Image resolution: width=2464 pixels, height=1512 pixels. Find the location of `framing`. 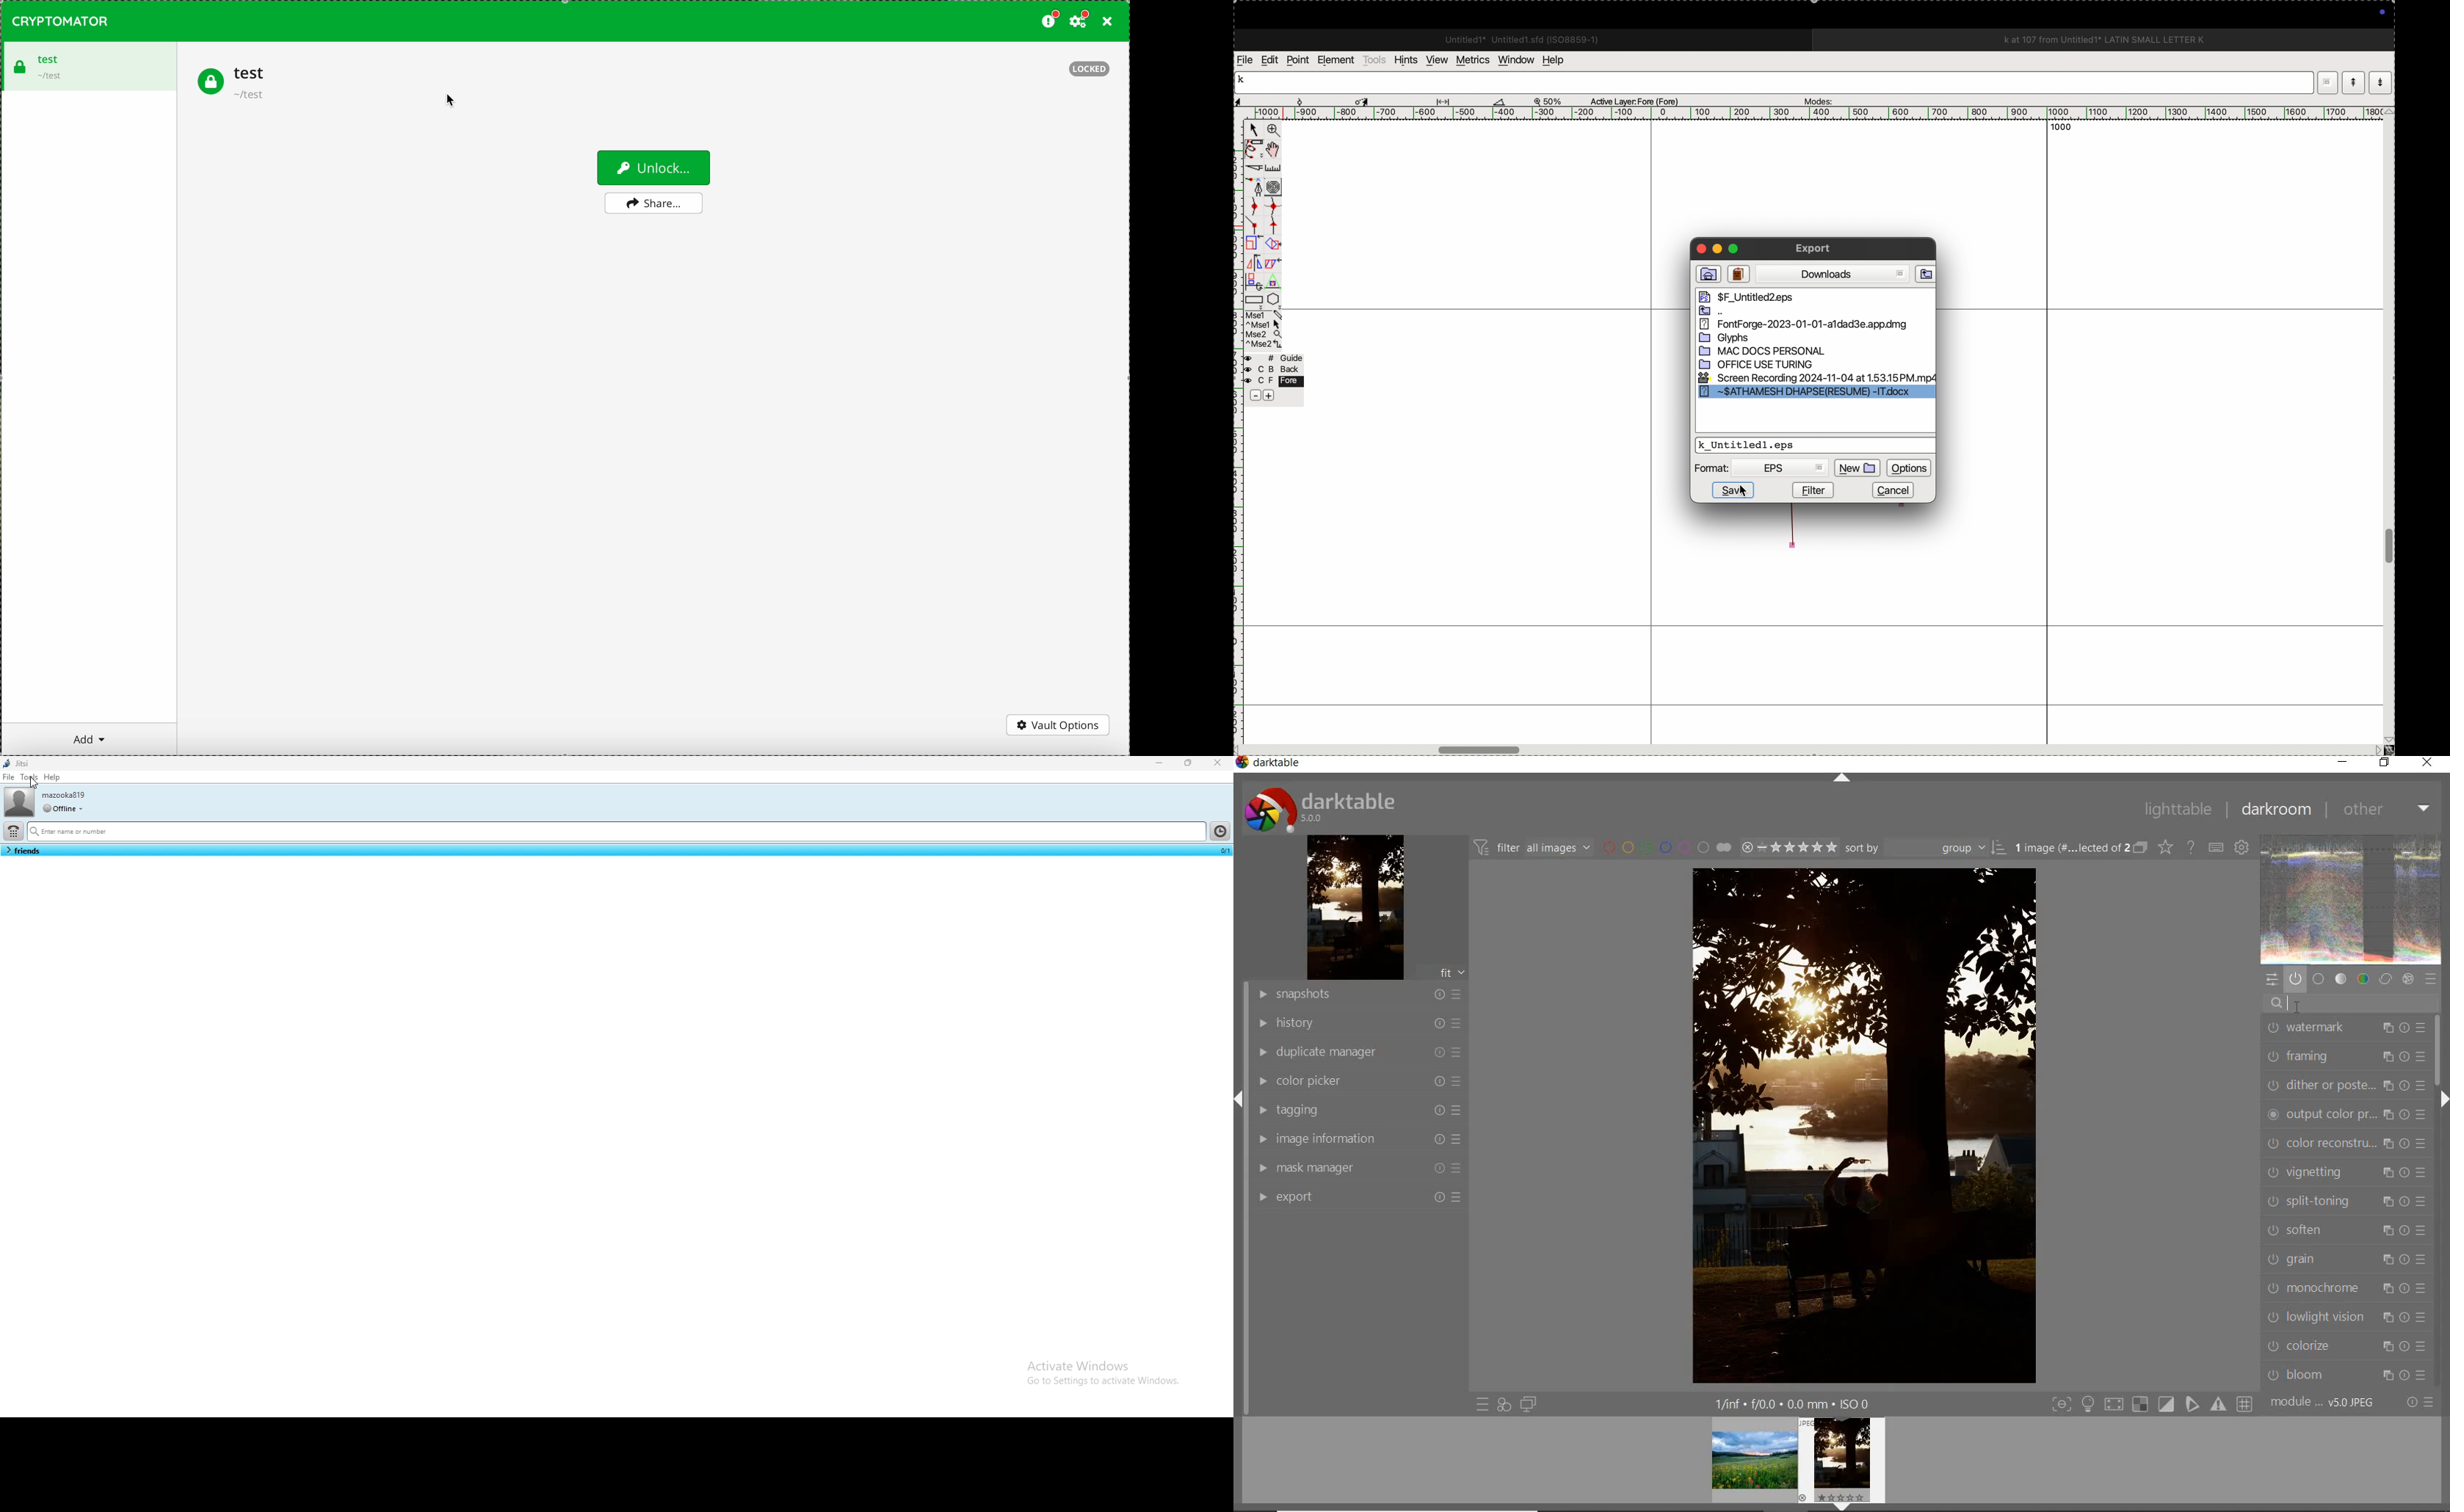

framing is located at coordinates (2345, 1054).